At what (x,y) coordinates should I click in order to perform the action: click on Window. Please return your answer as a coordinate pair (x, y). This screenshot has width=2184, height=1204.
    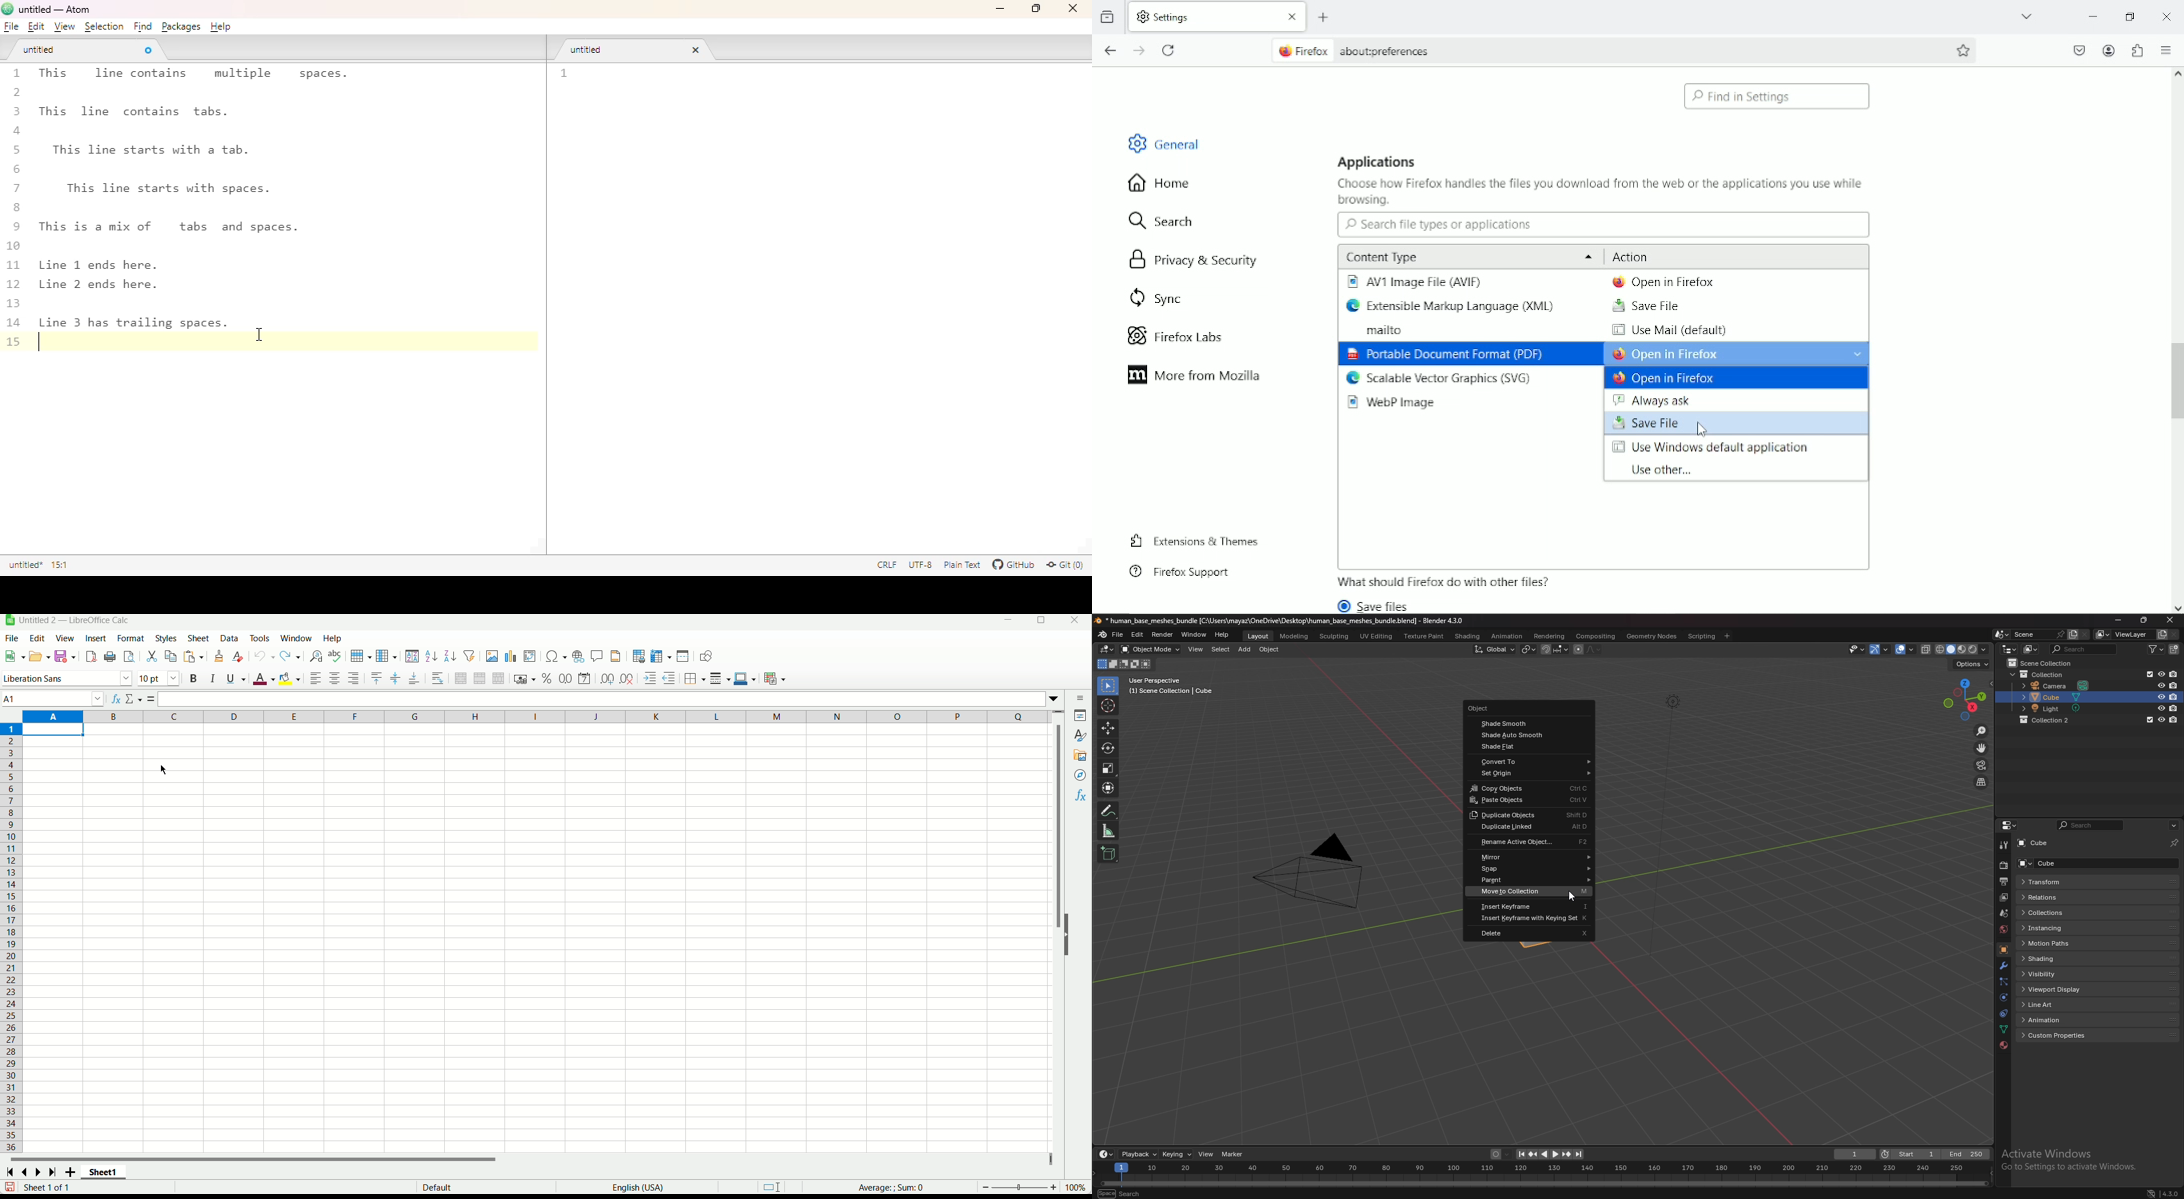
    Looking at the image, I should click on (296, 638).